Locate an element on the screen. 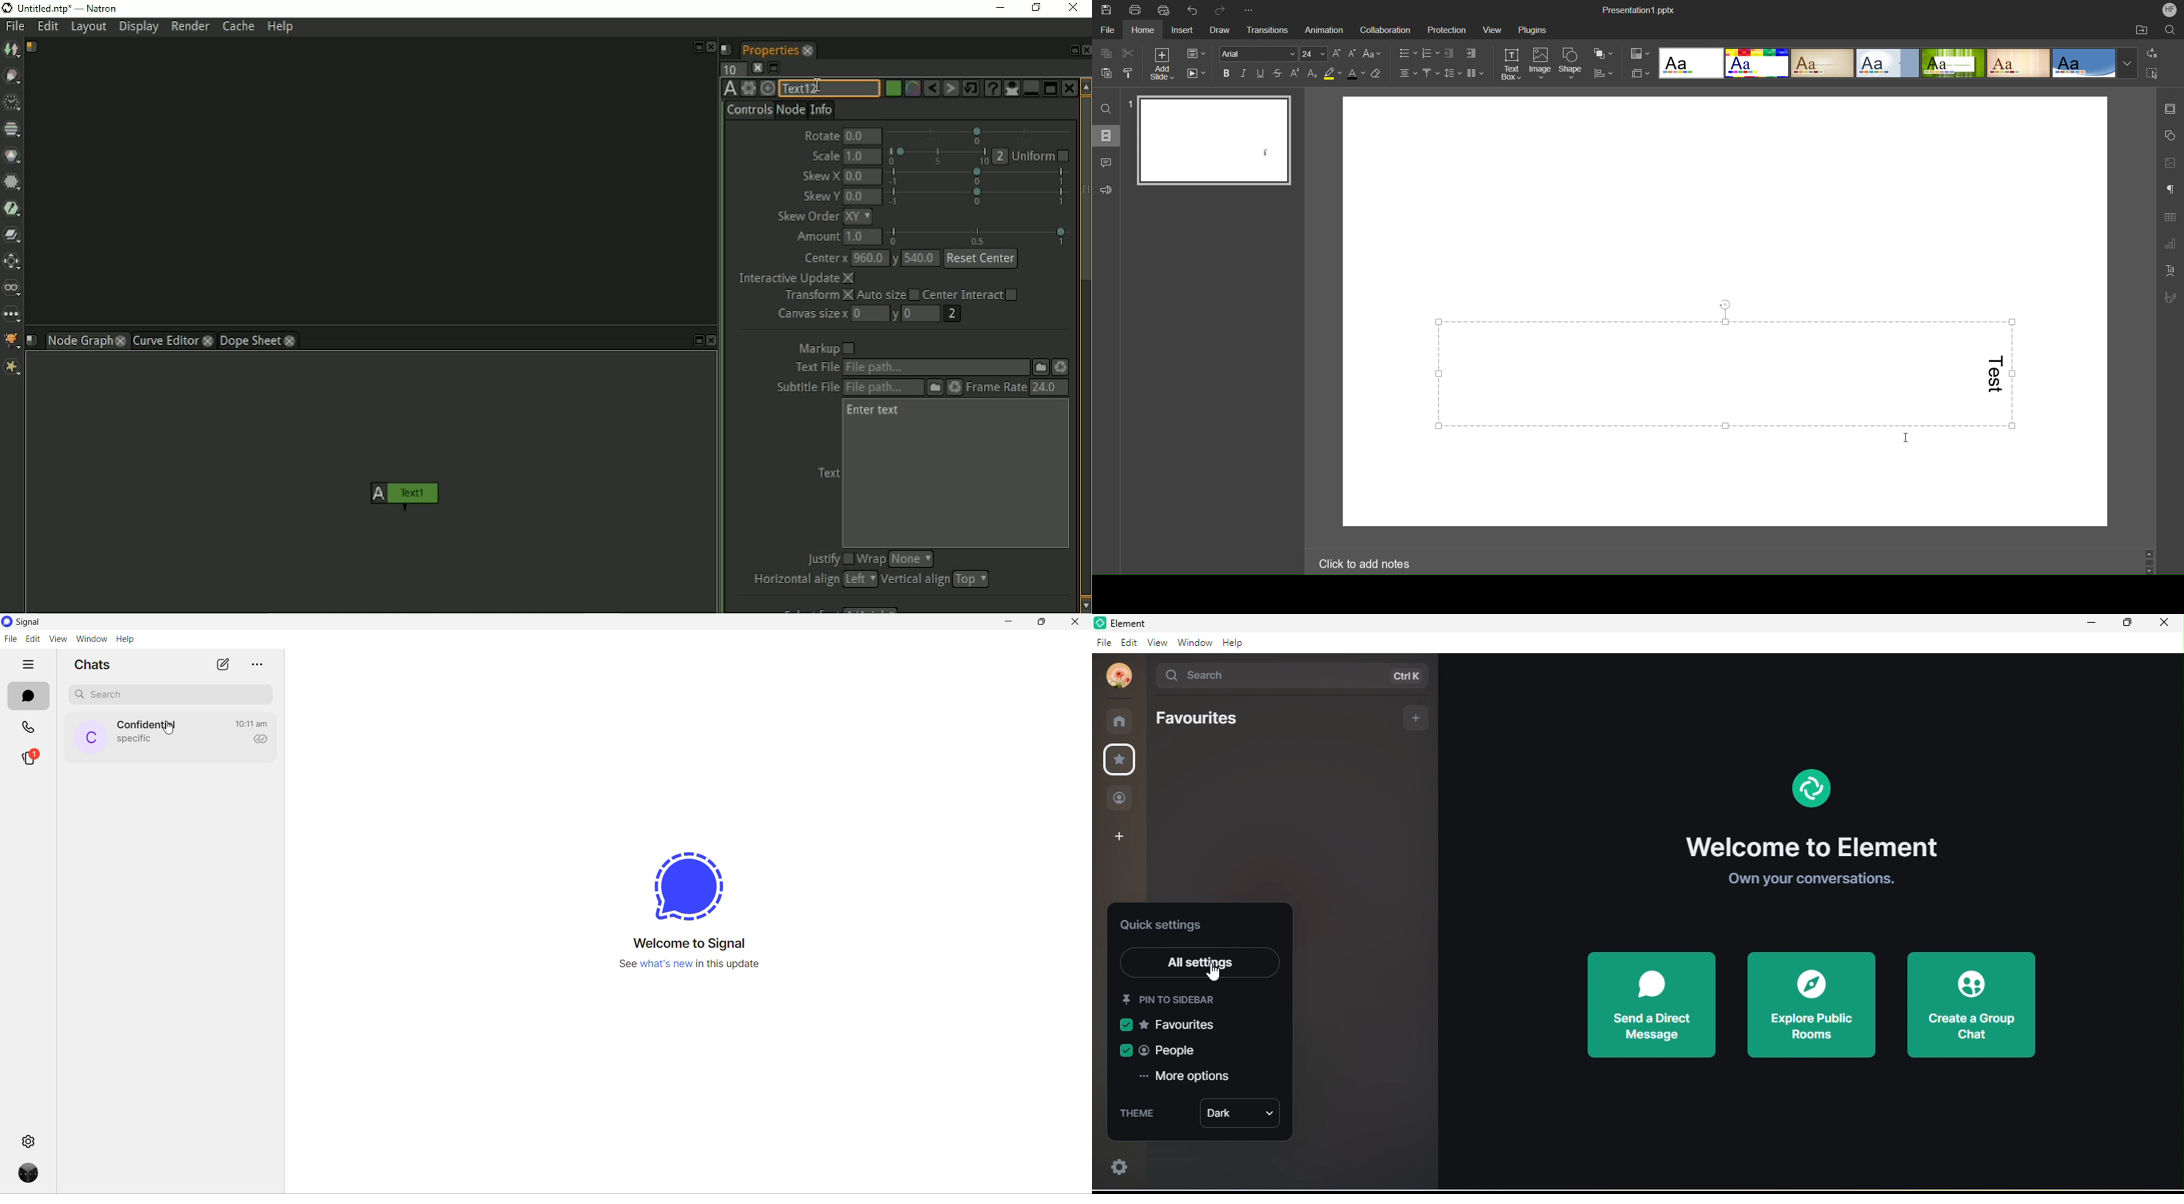 This screenshot has width=2184, height=1204. Decrease size is located at coordinates (1353, 53).